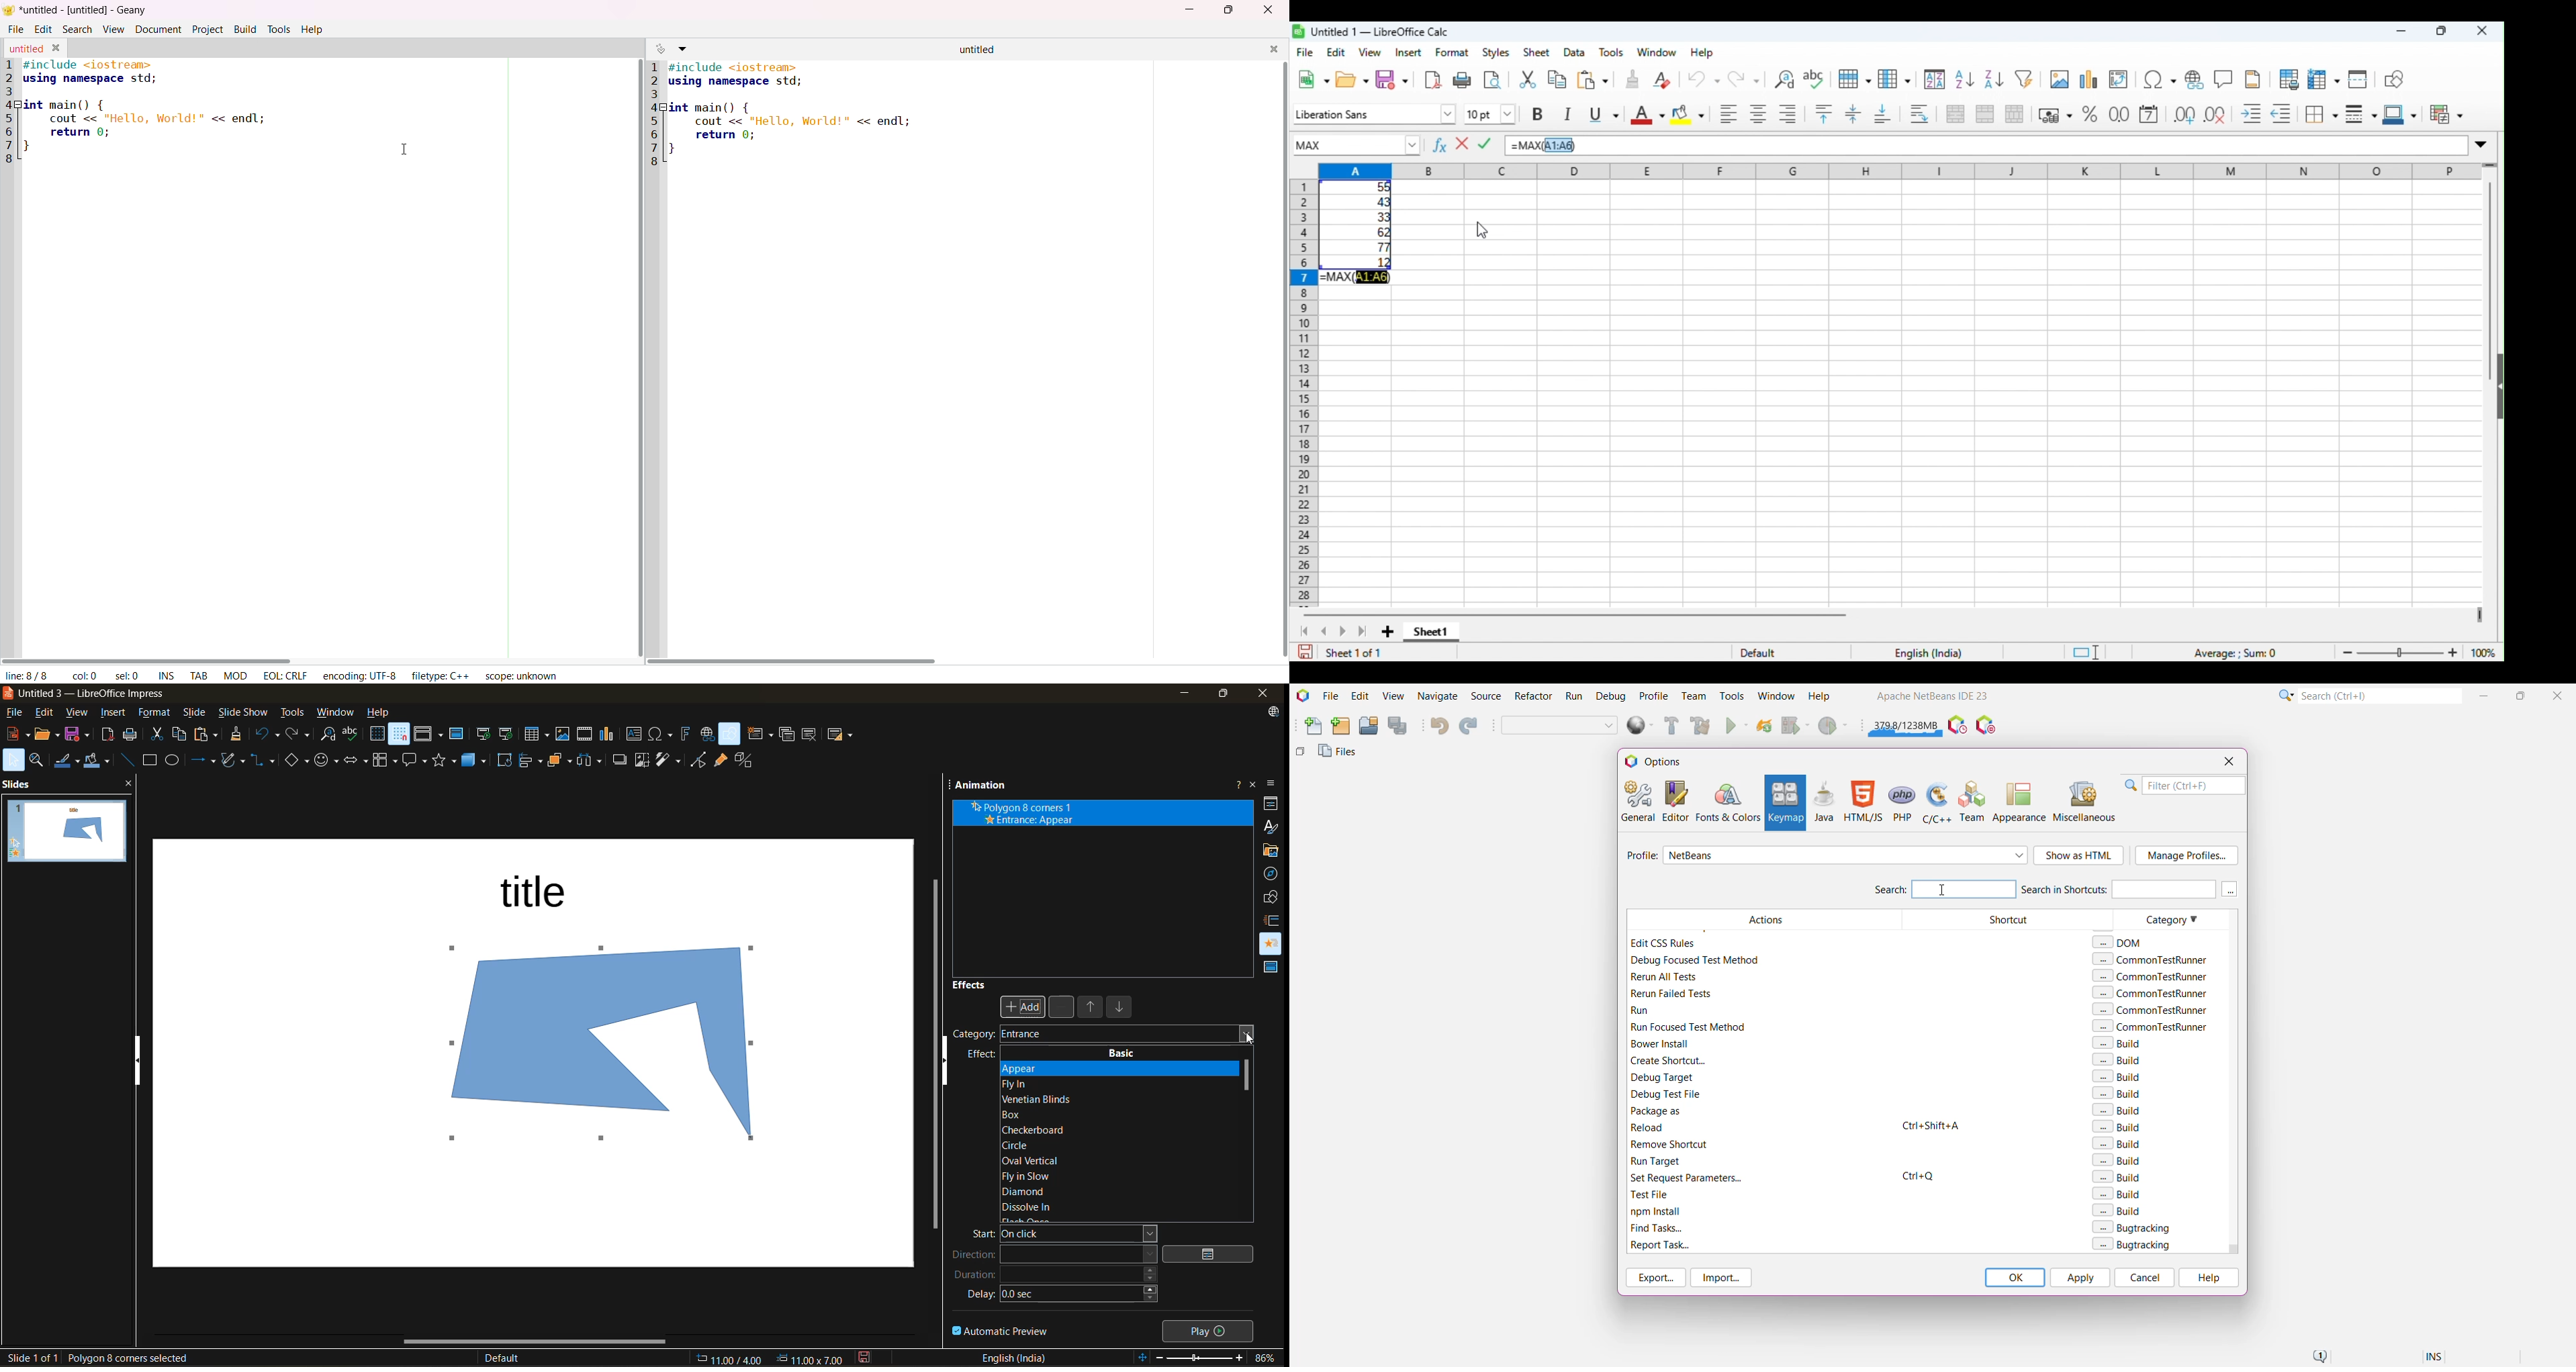 The height and width of the screenshot is (1372, 2576). I want to click on font size, so click(1493, 112).